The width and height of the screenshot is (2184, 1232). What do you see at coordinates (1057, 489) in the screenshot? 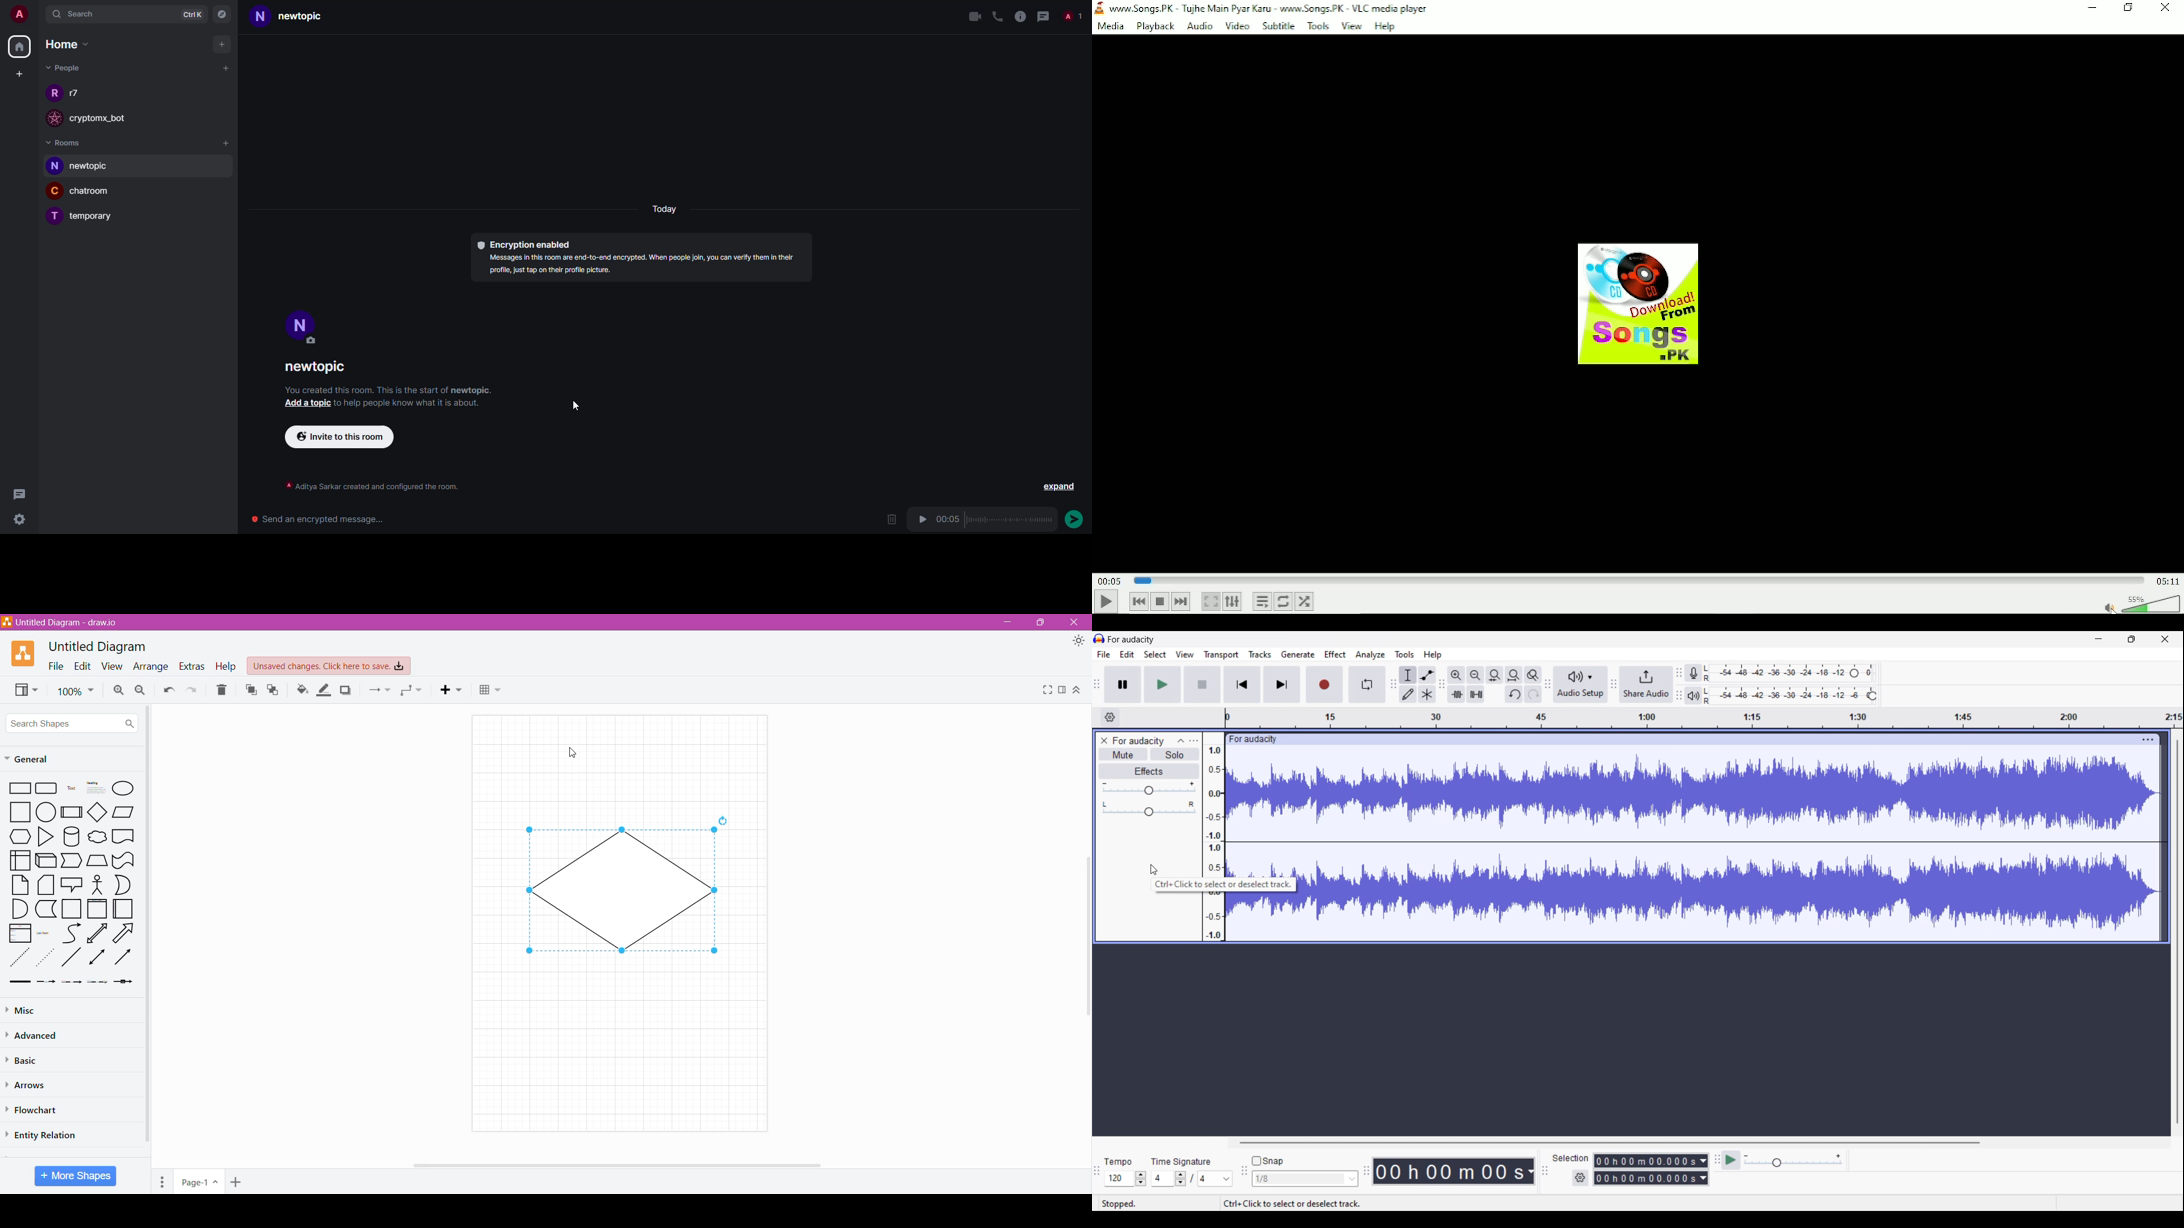
I see `expand` at bounding box center [1057, 489].